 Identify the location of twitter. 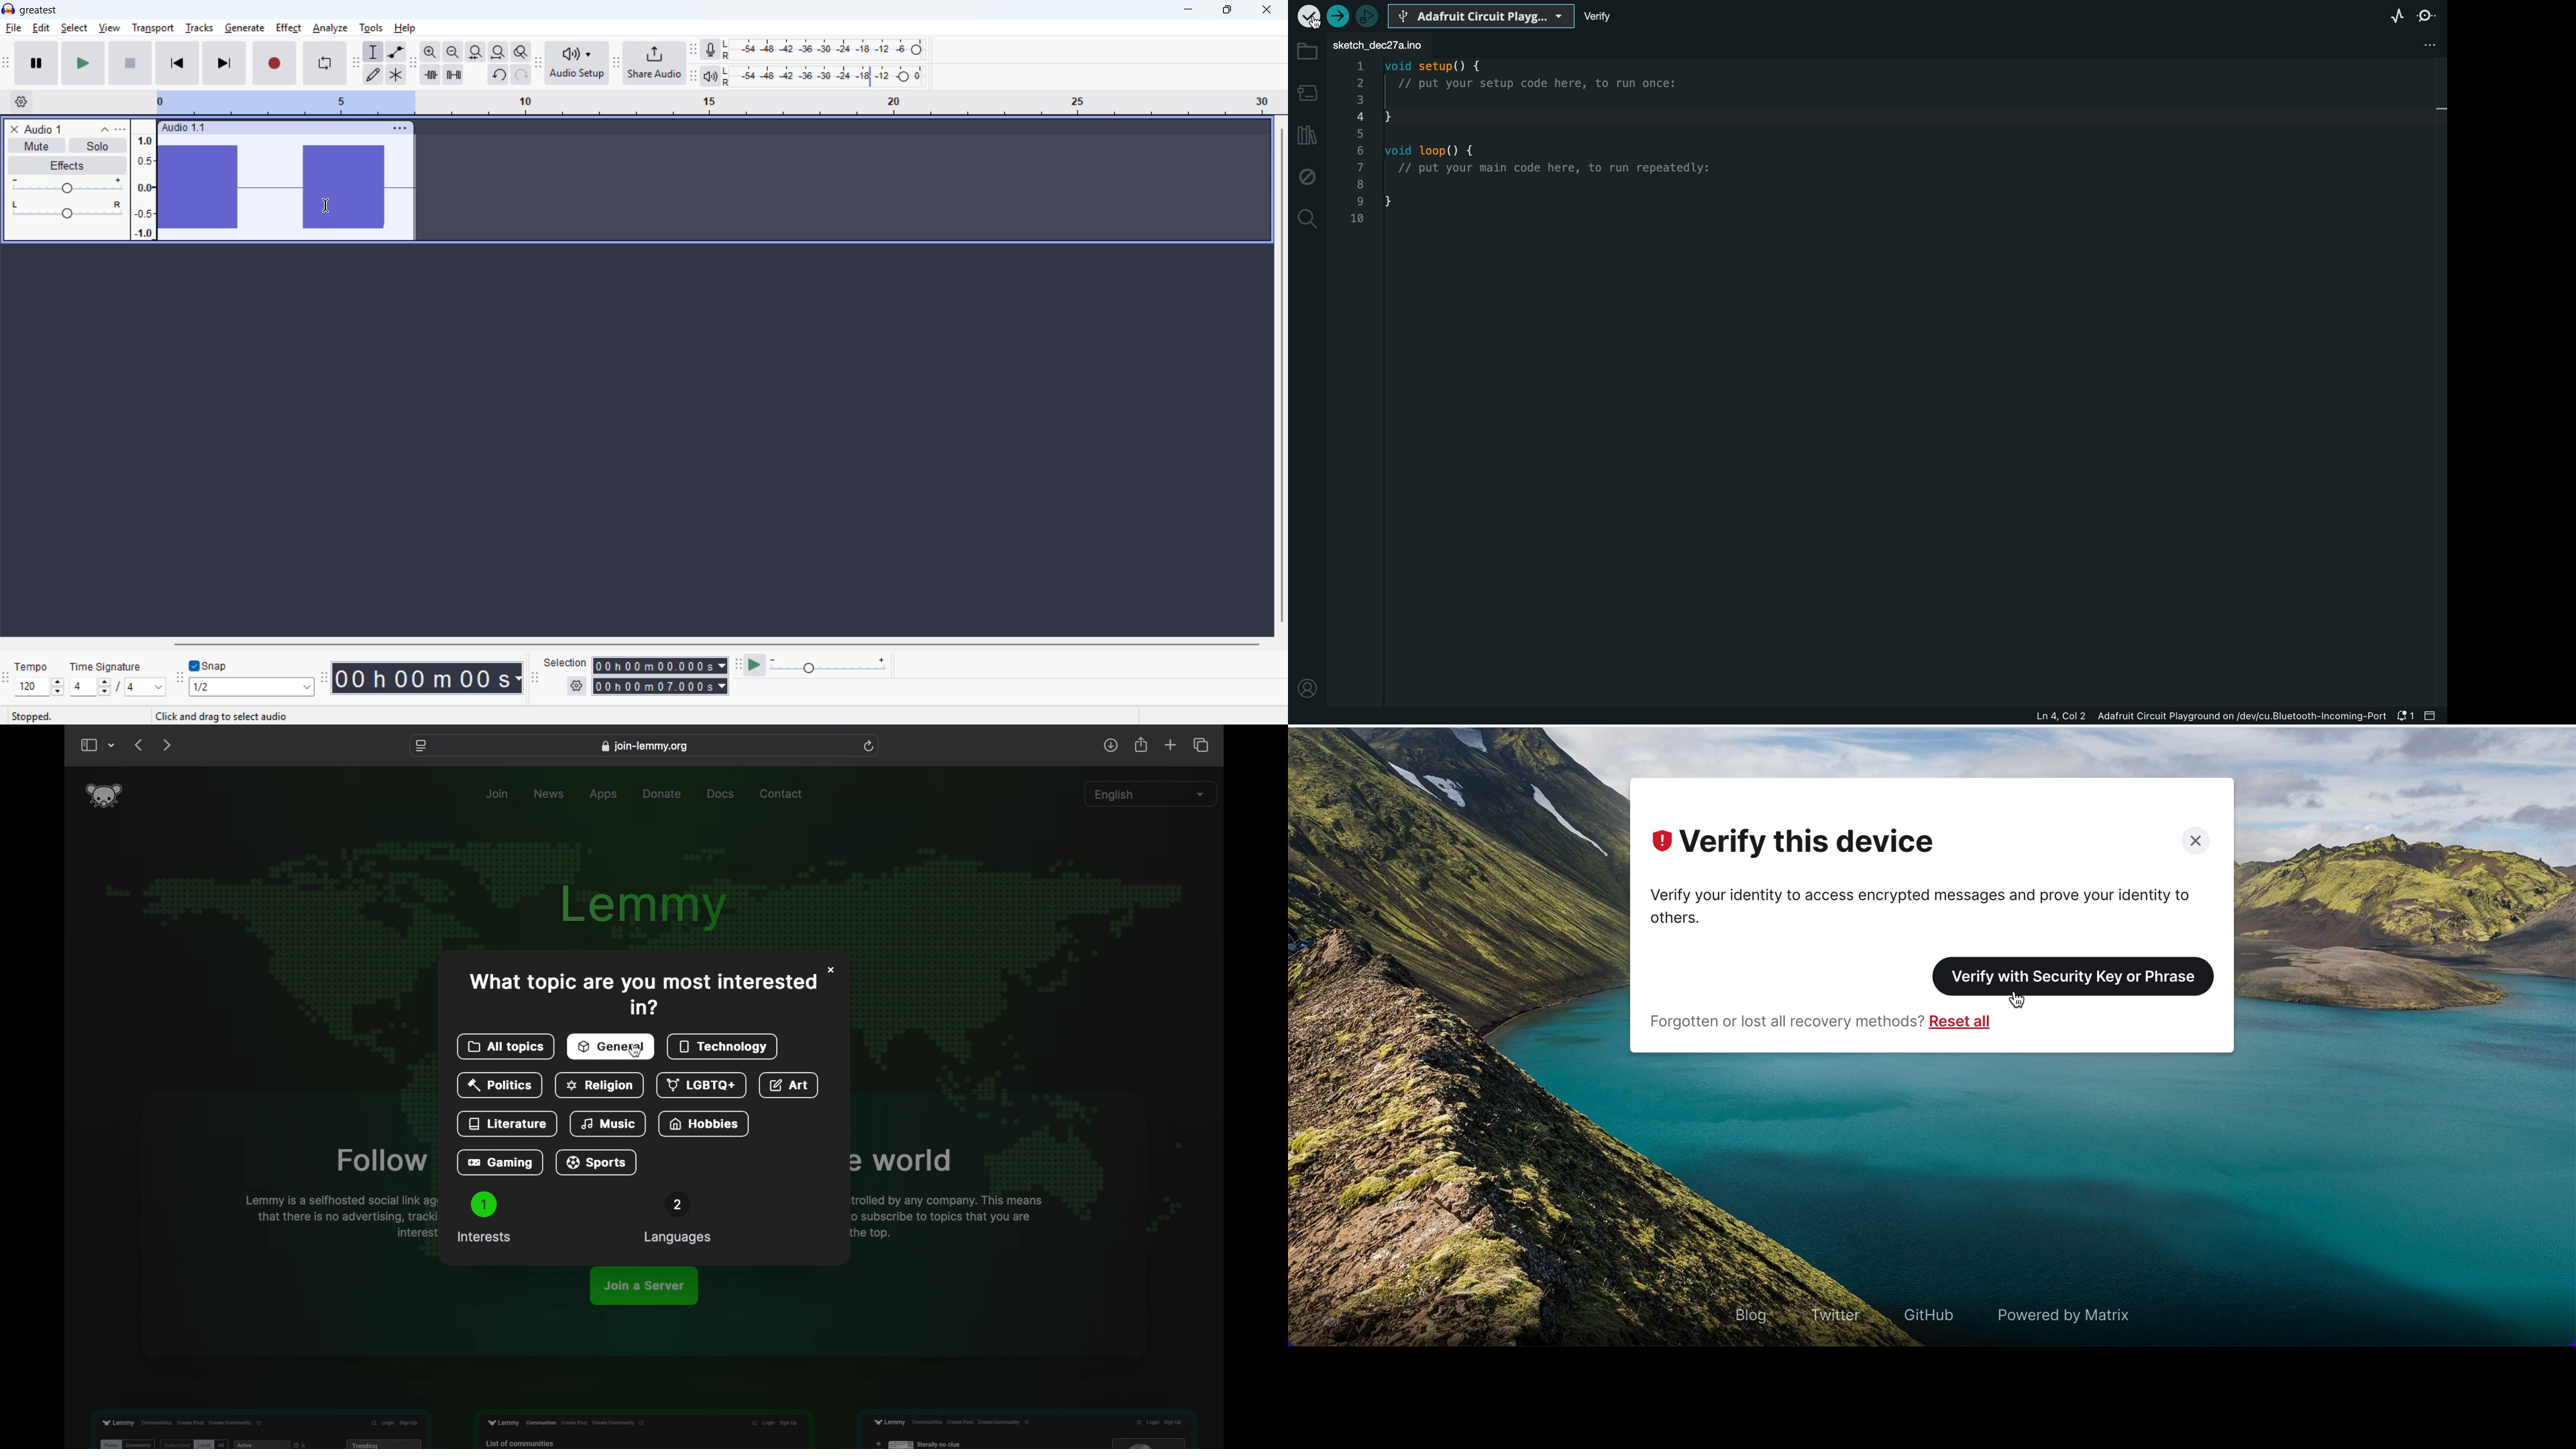
(1828, 1312).